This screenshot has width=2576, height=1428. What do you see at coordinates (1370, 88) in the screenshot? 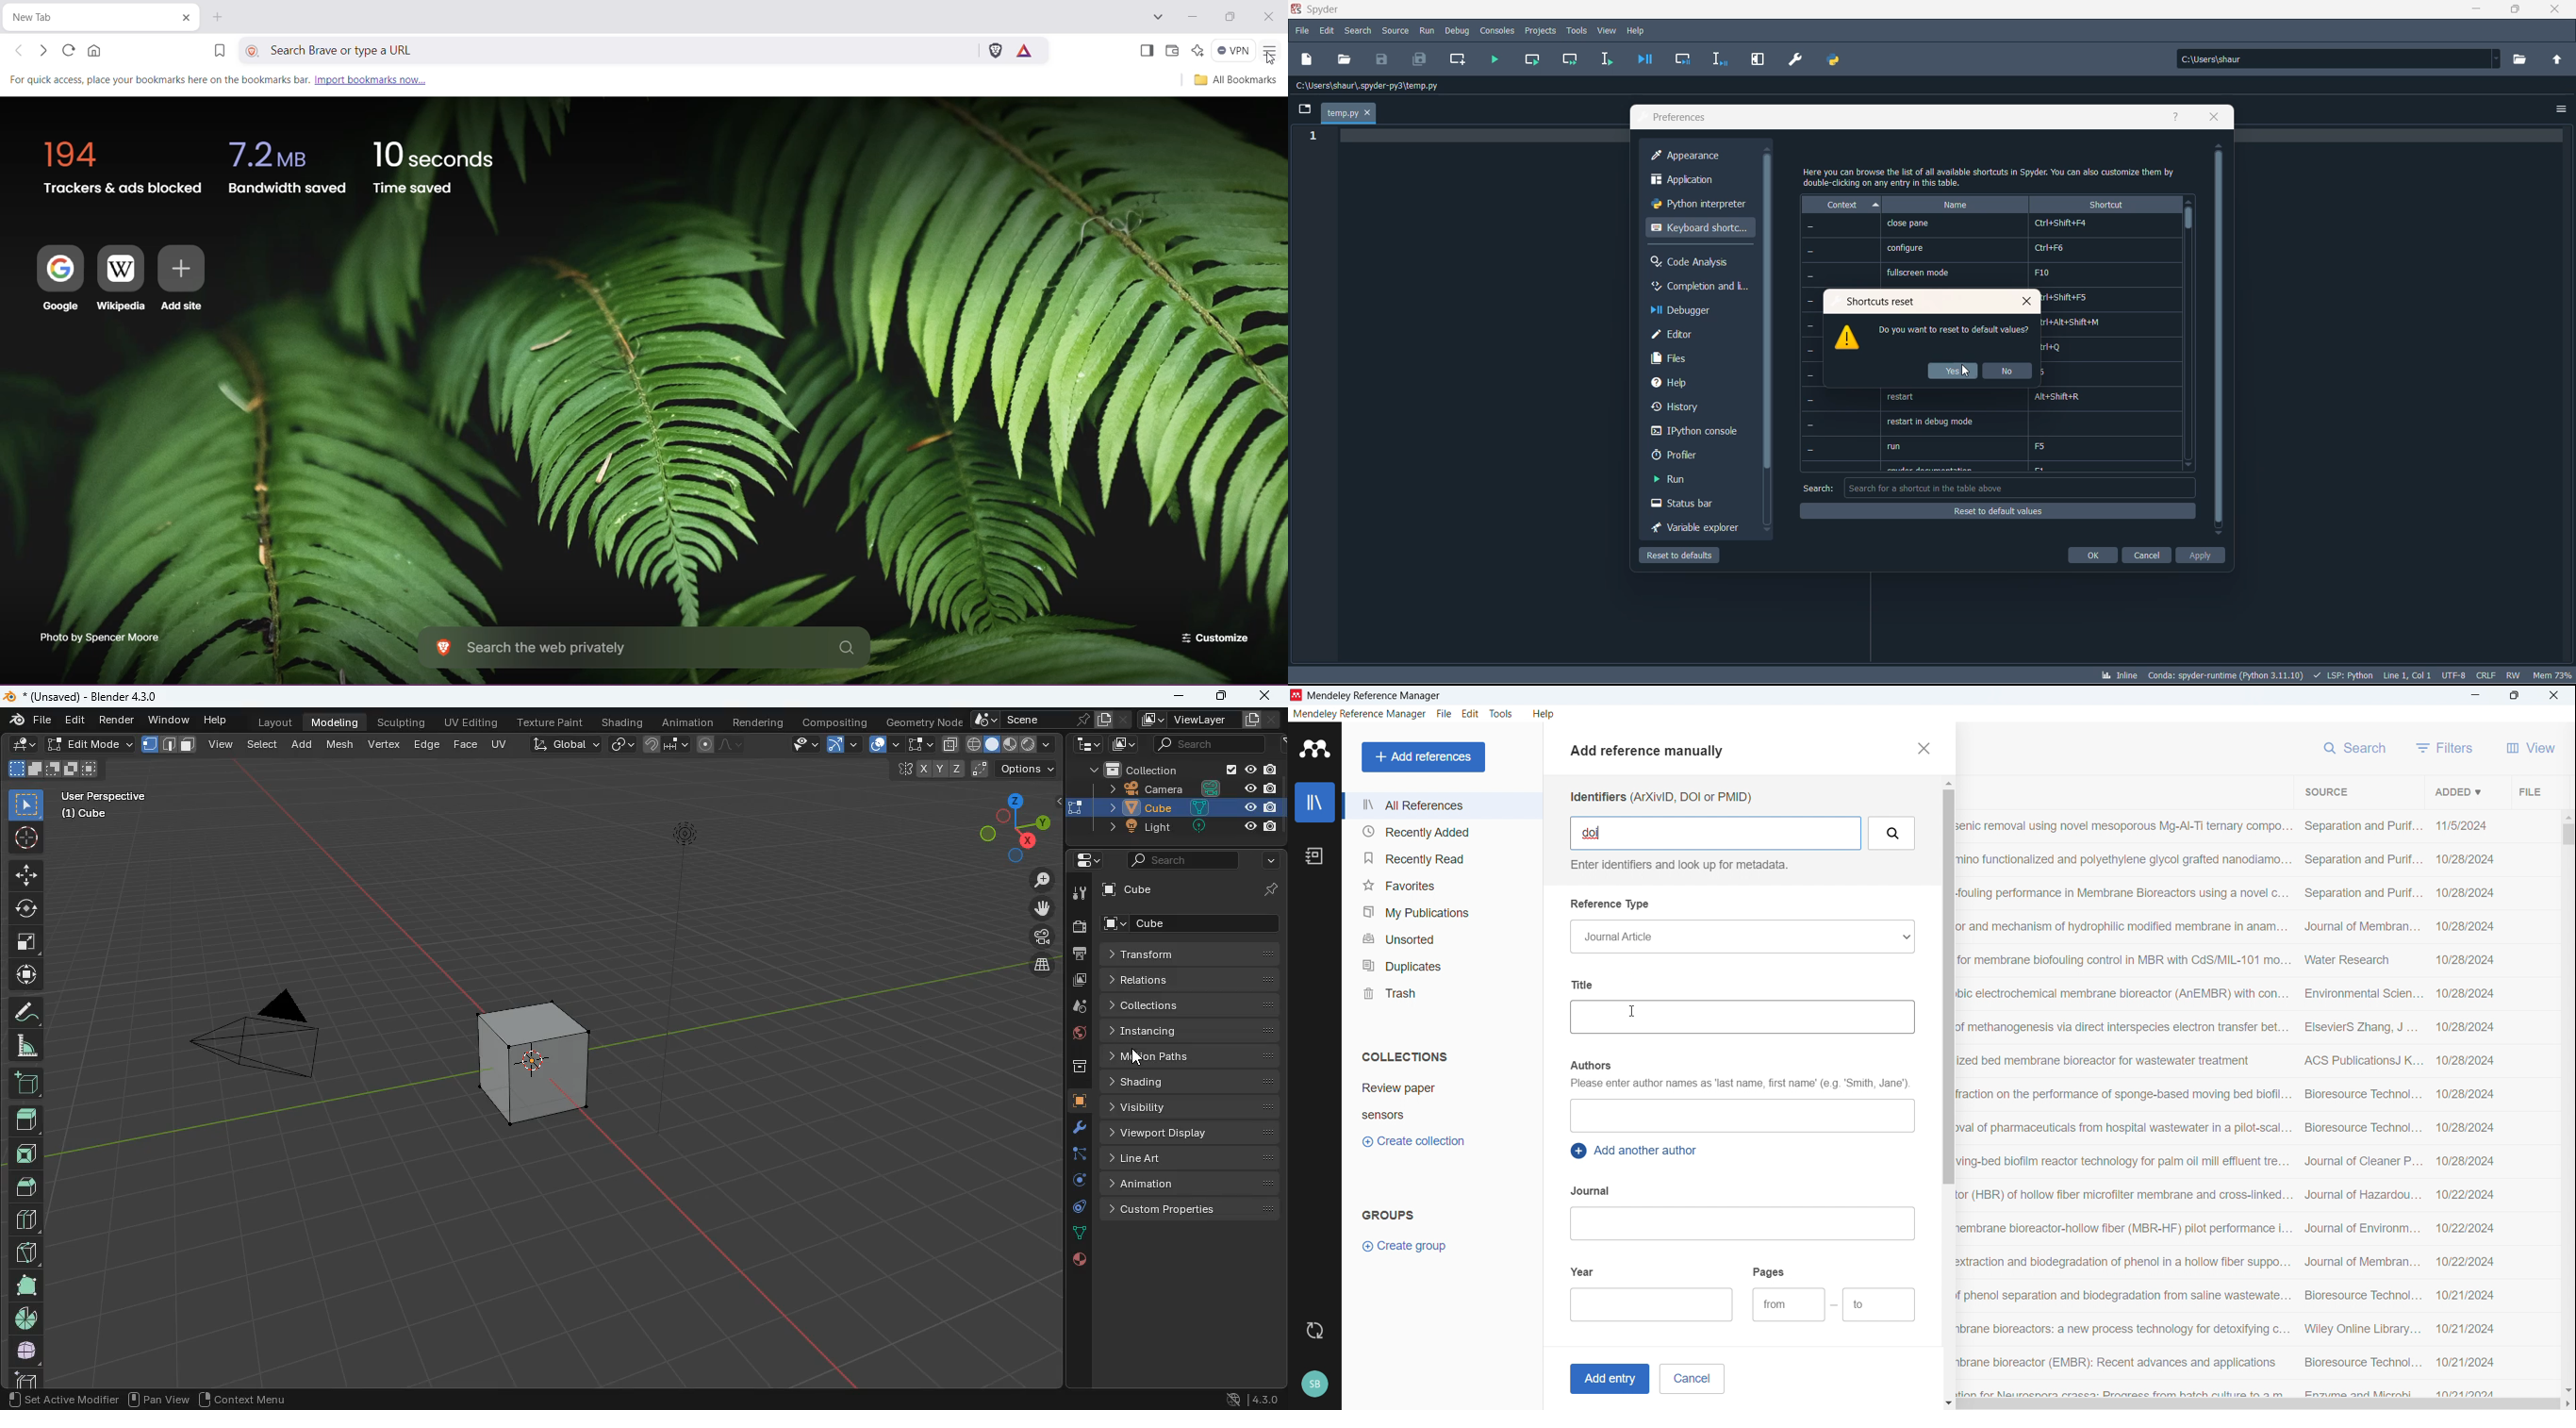
I see `path` at bounding box center [1370, 88].